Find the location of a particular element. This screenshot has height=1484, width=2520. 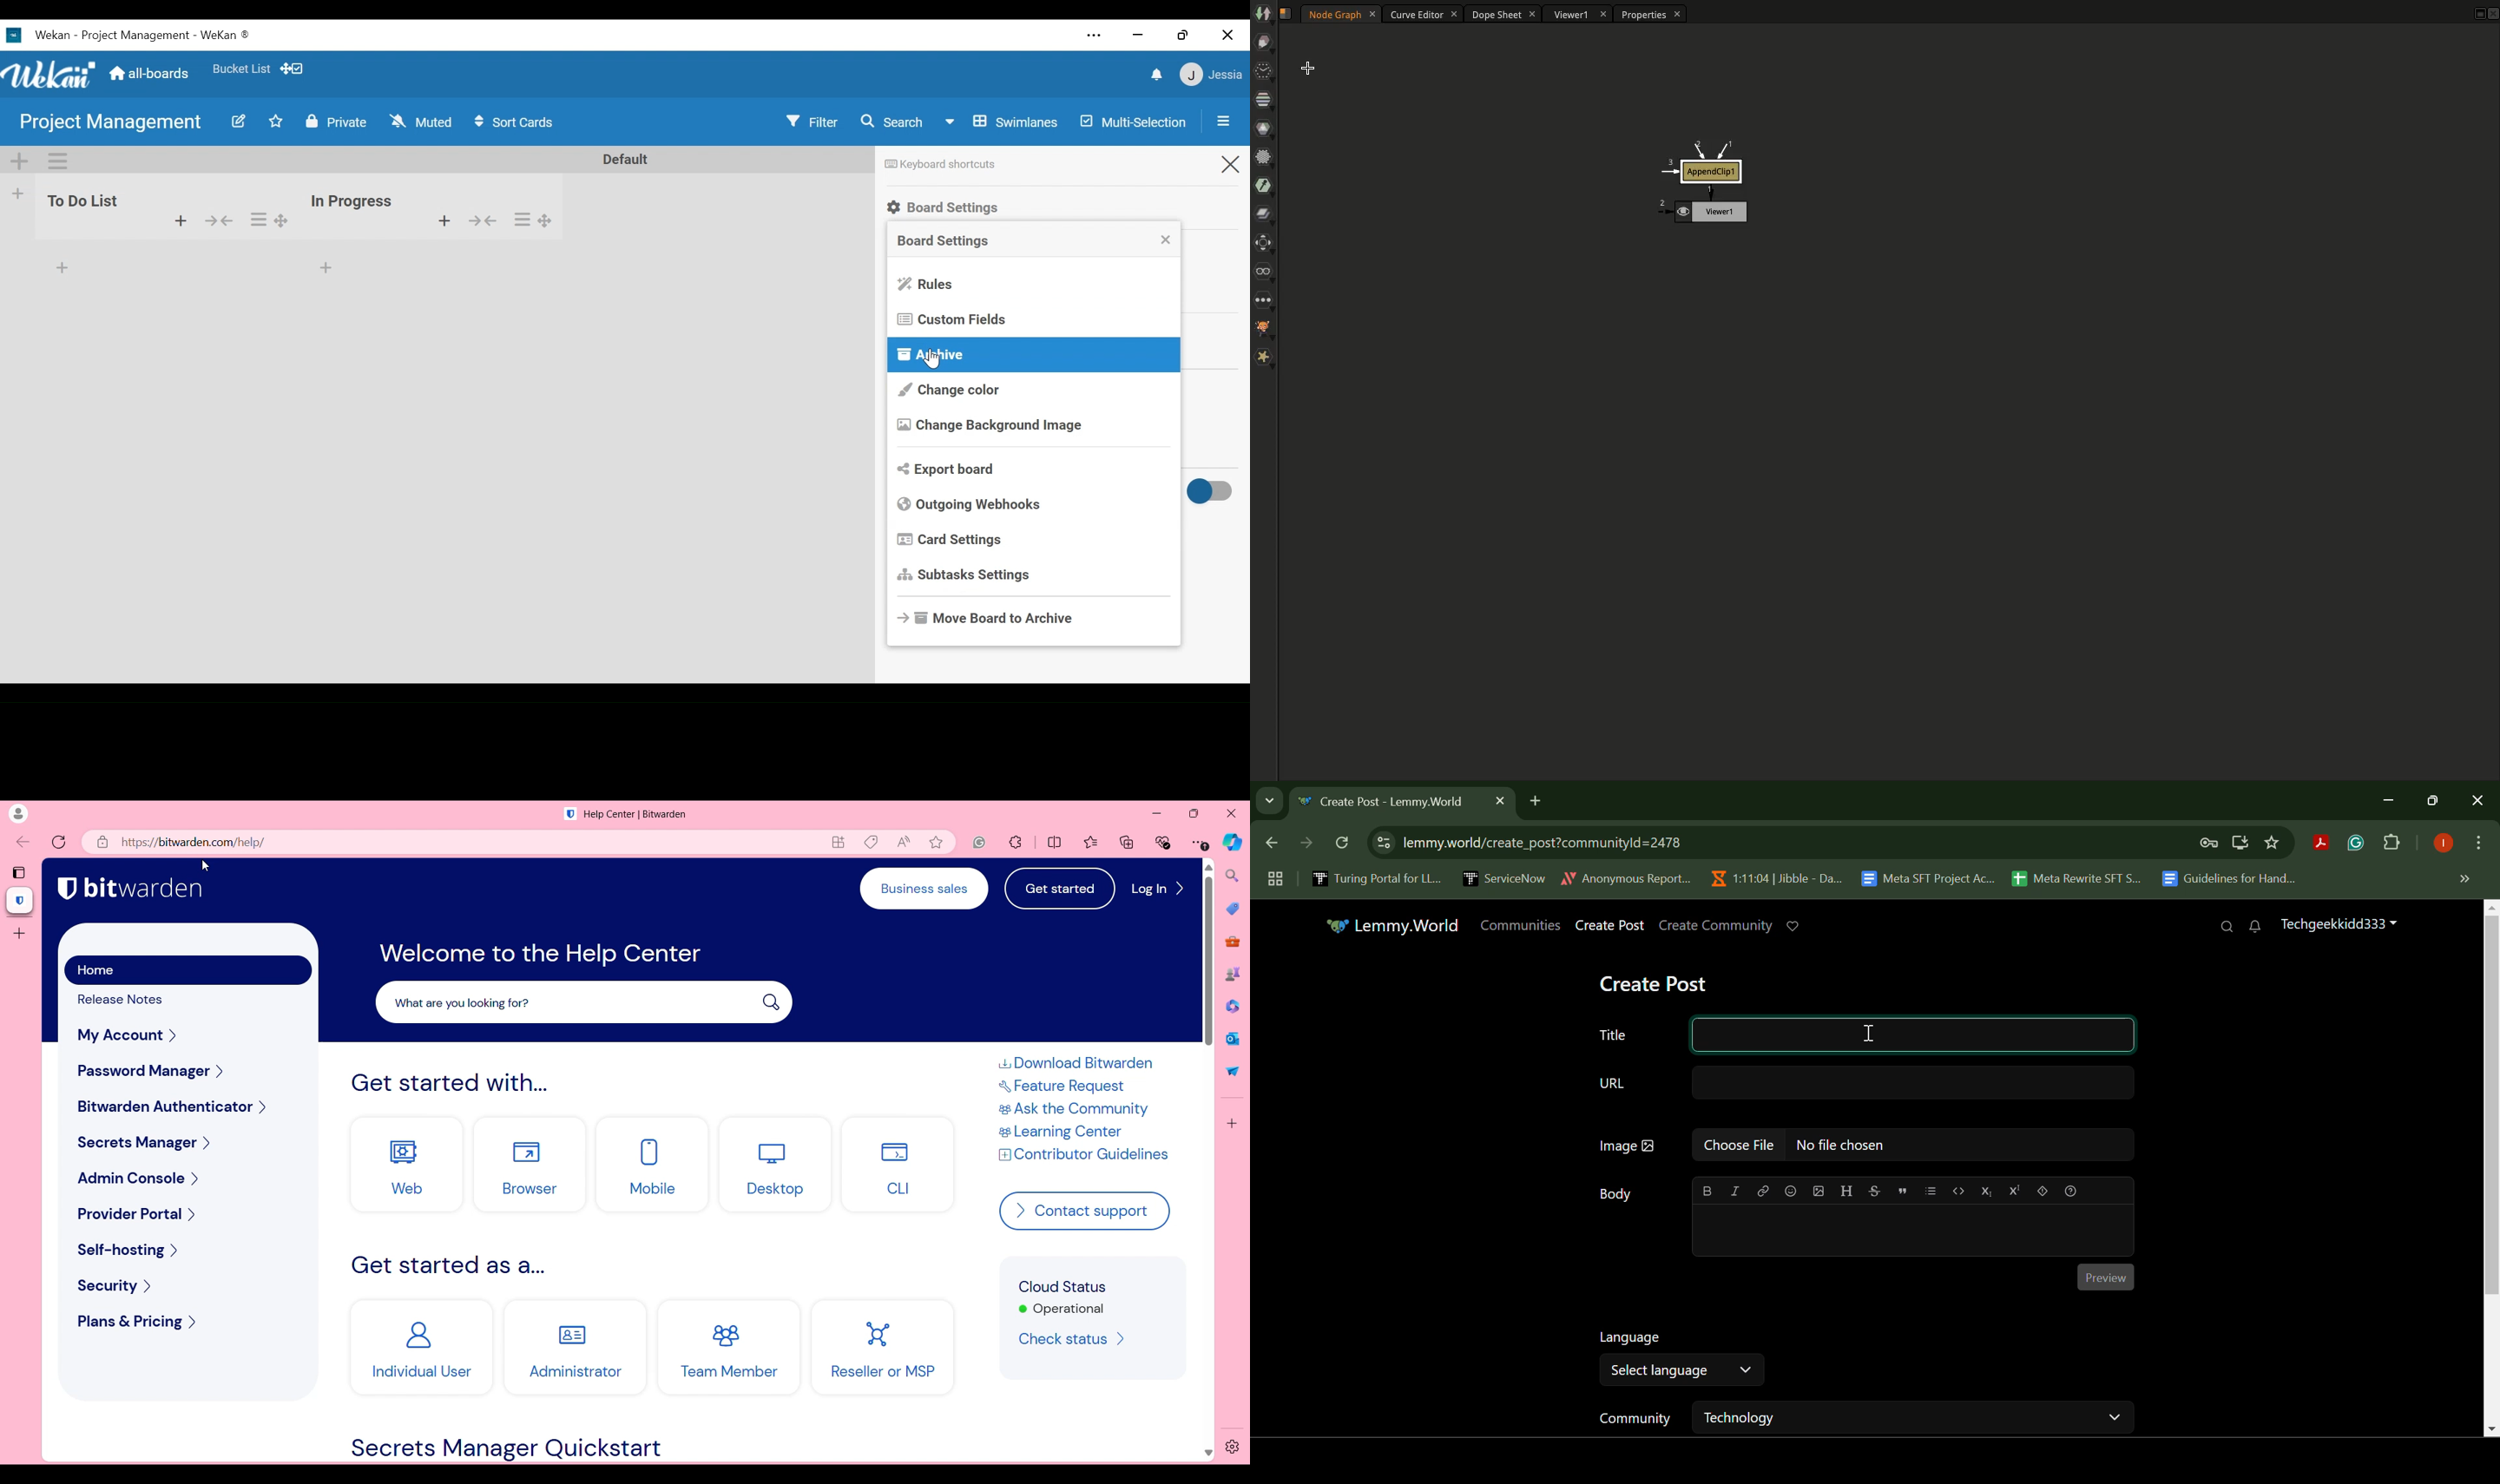

Edit is located at coordinates (238, 122).